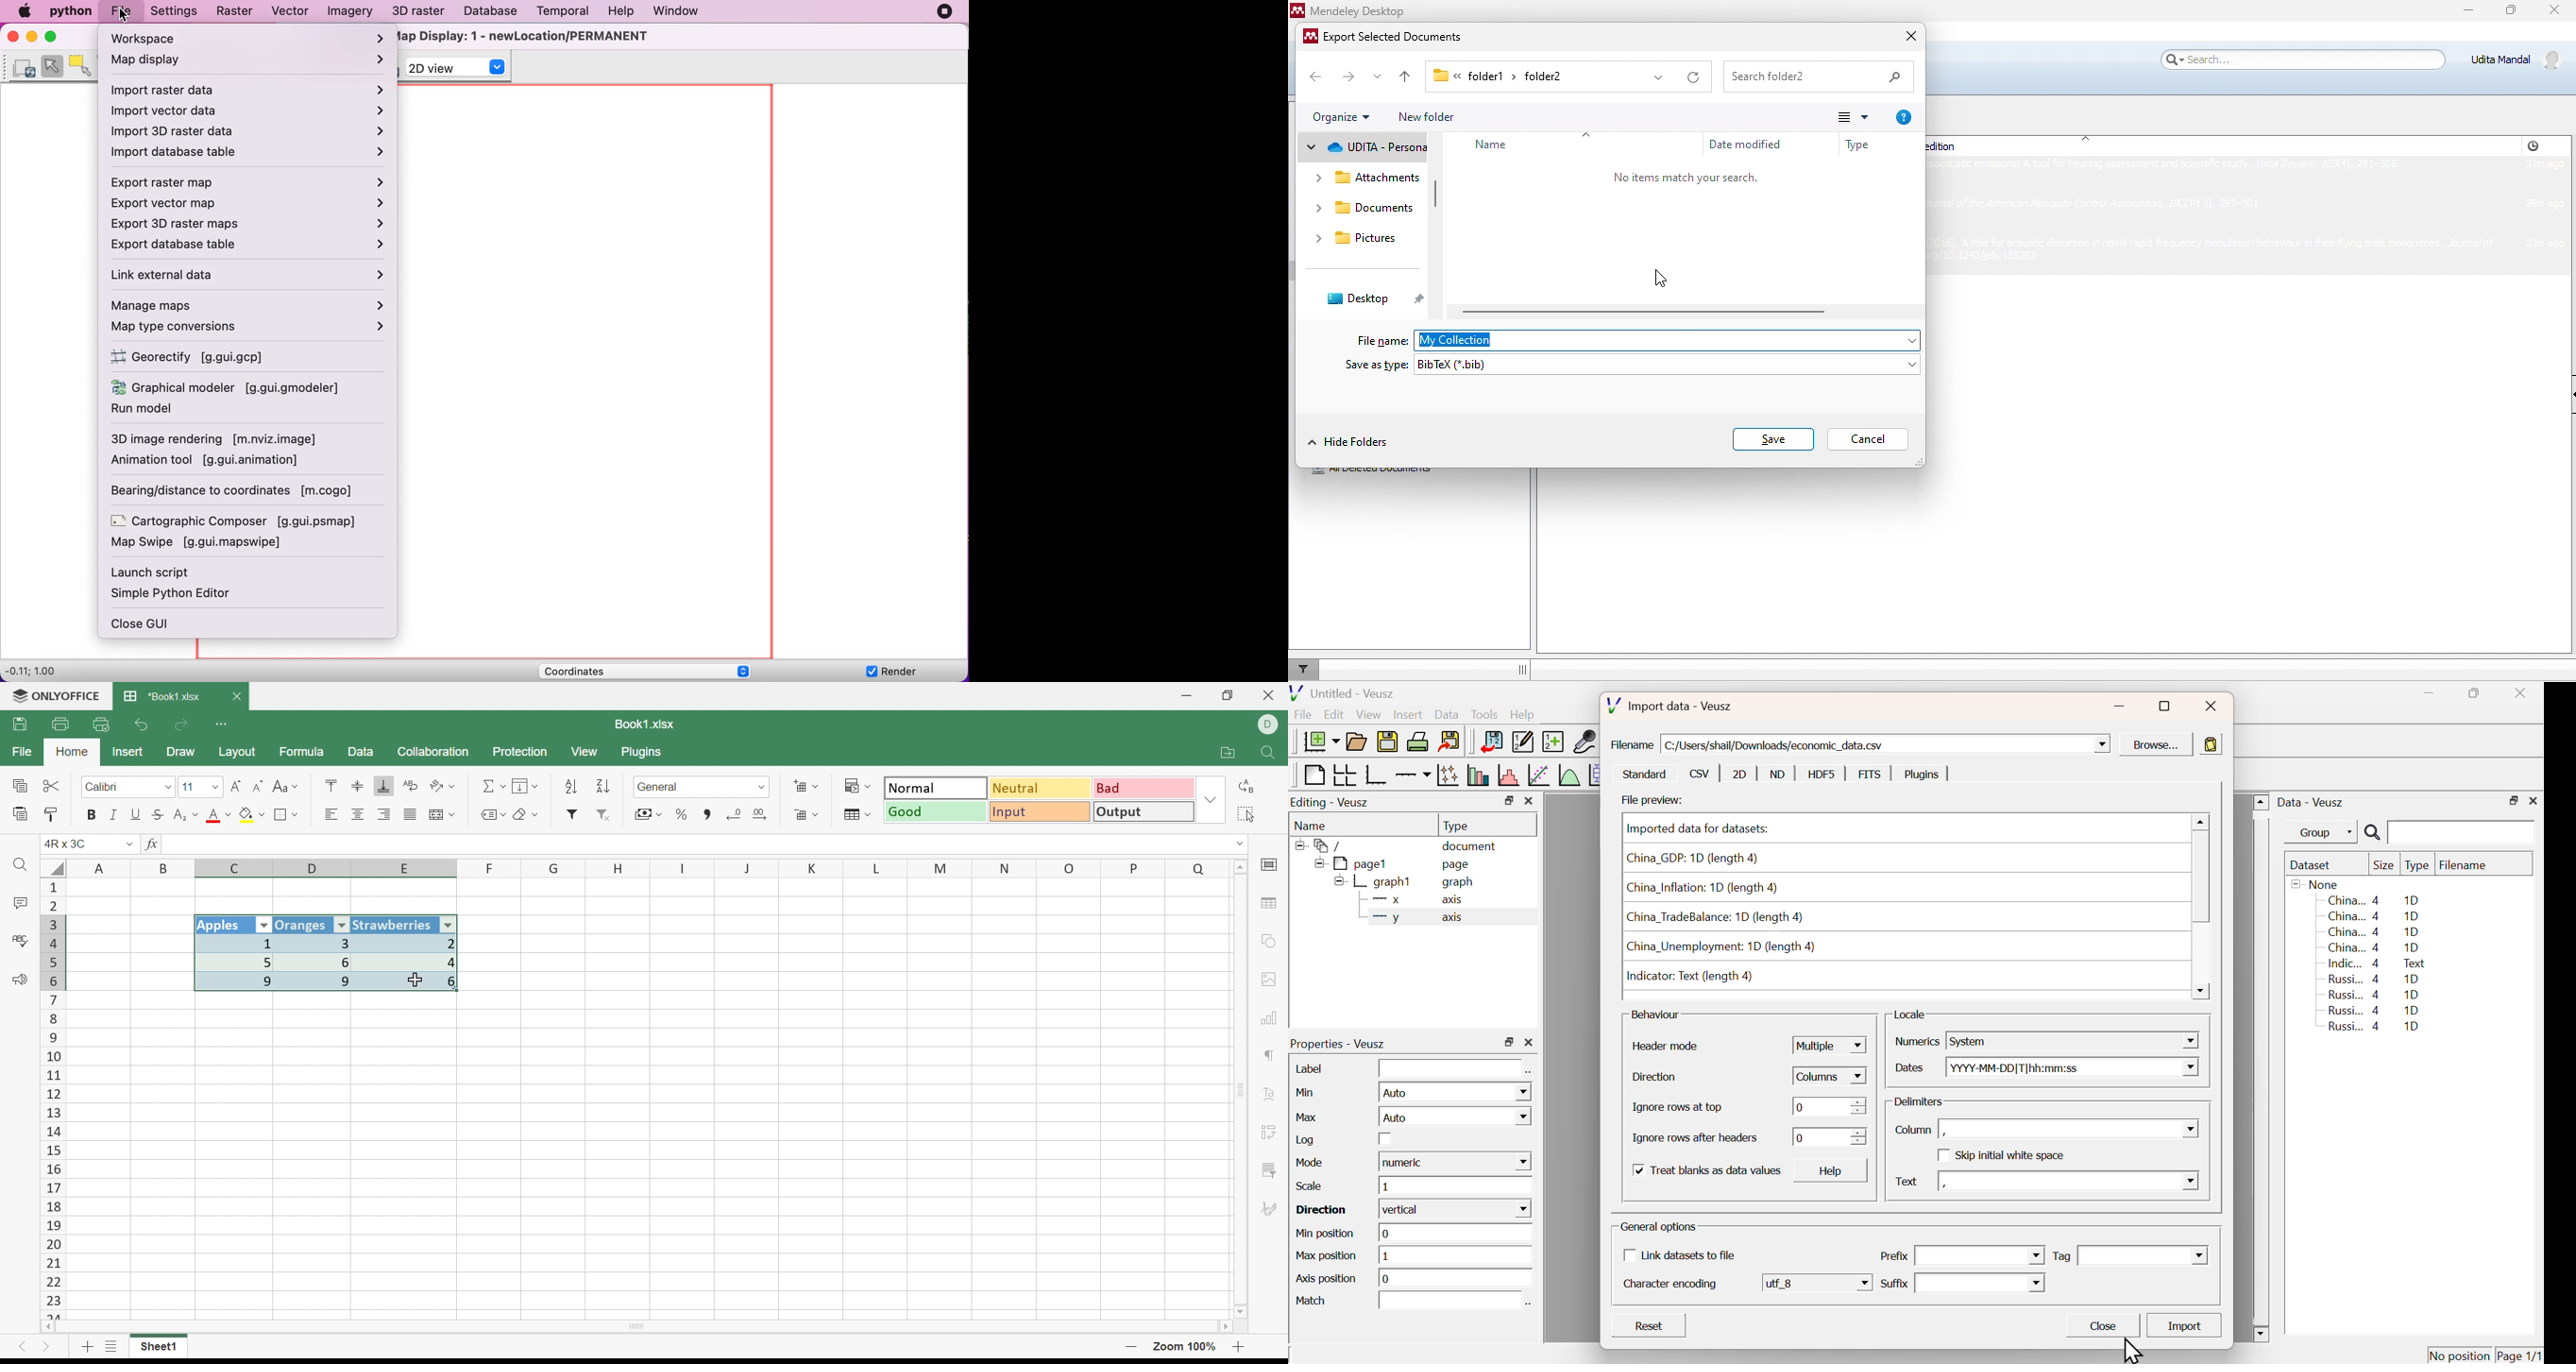  What do you see at coordinates (1135, 867) in the screenshot?
I see `P` at bounding box center [1135, 867].